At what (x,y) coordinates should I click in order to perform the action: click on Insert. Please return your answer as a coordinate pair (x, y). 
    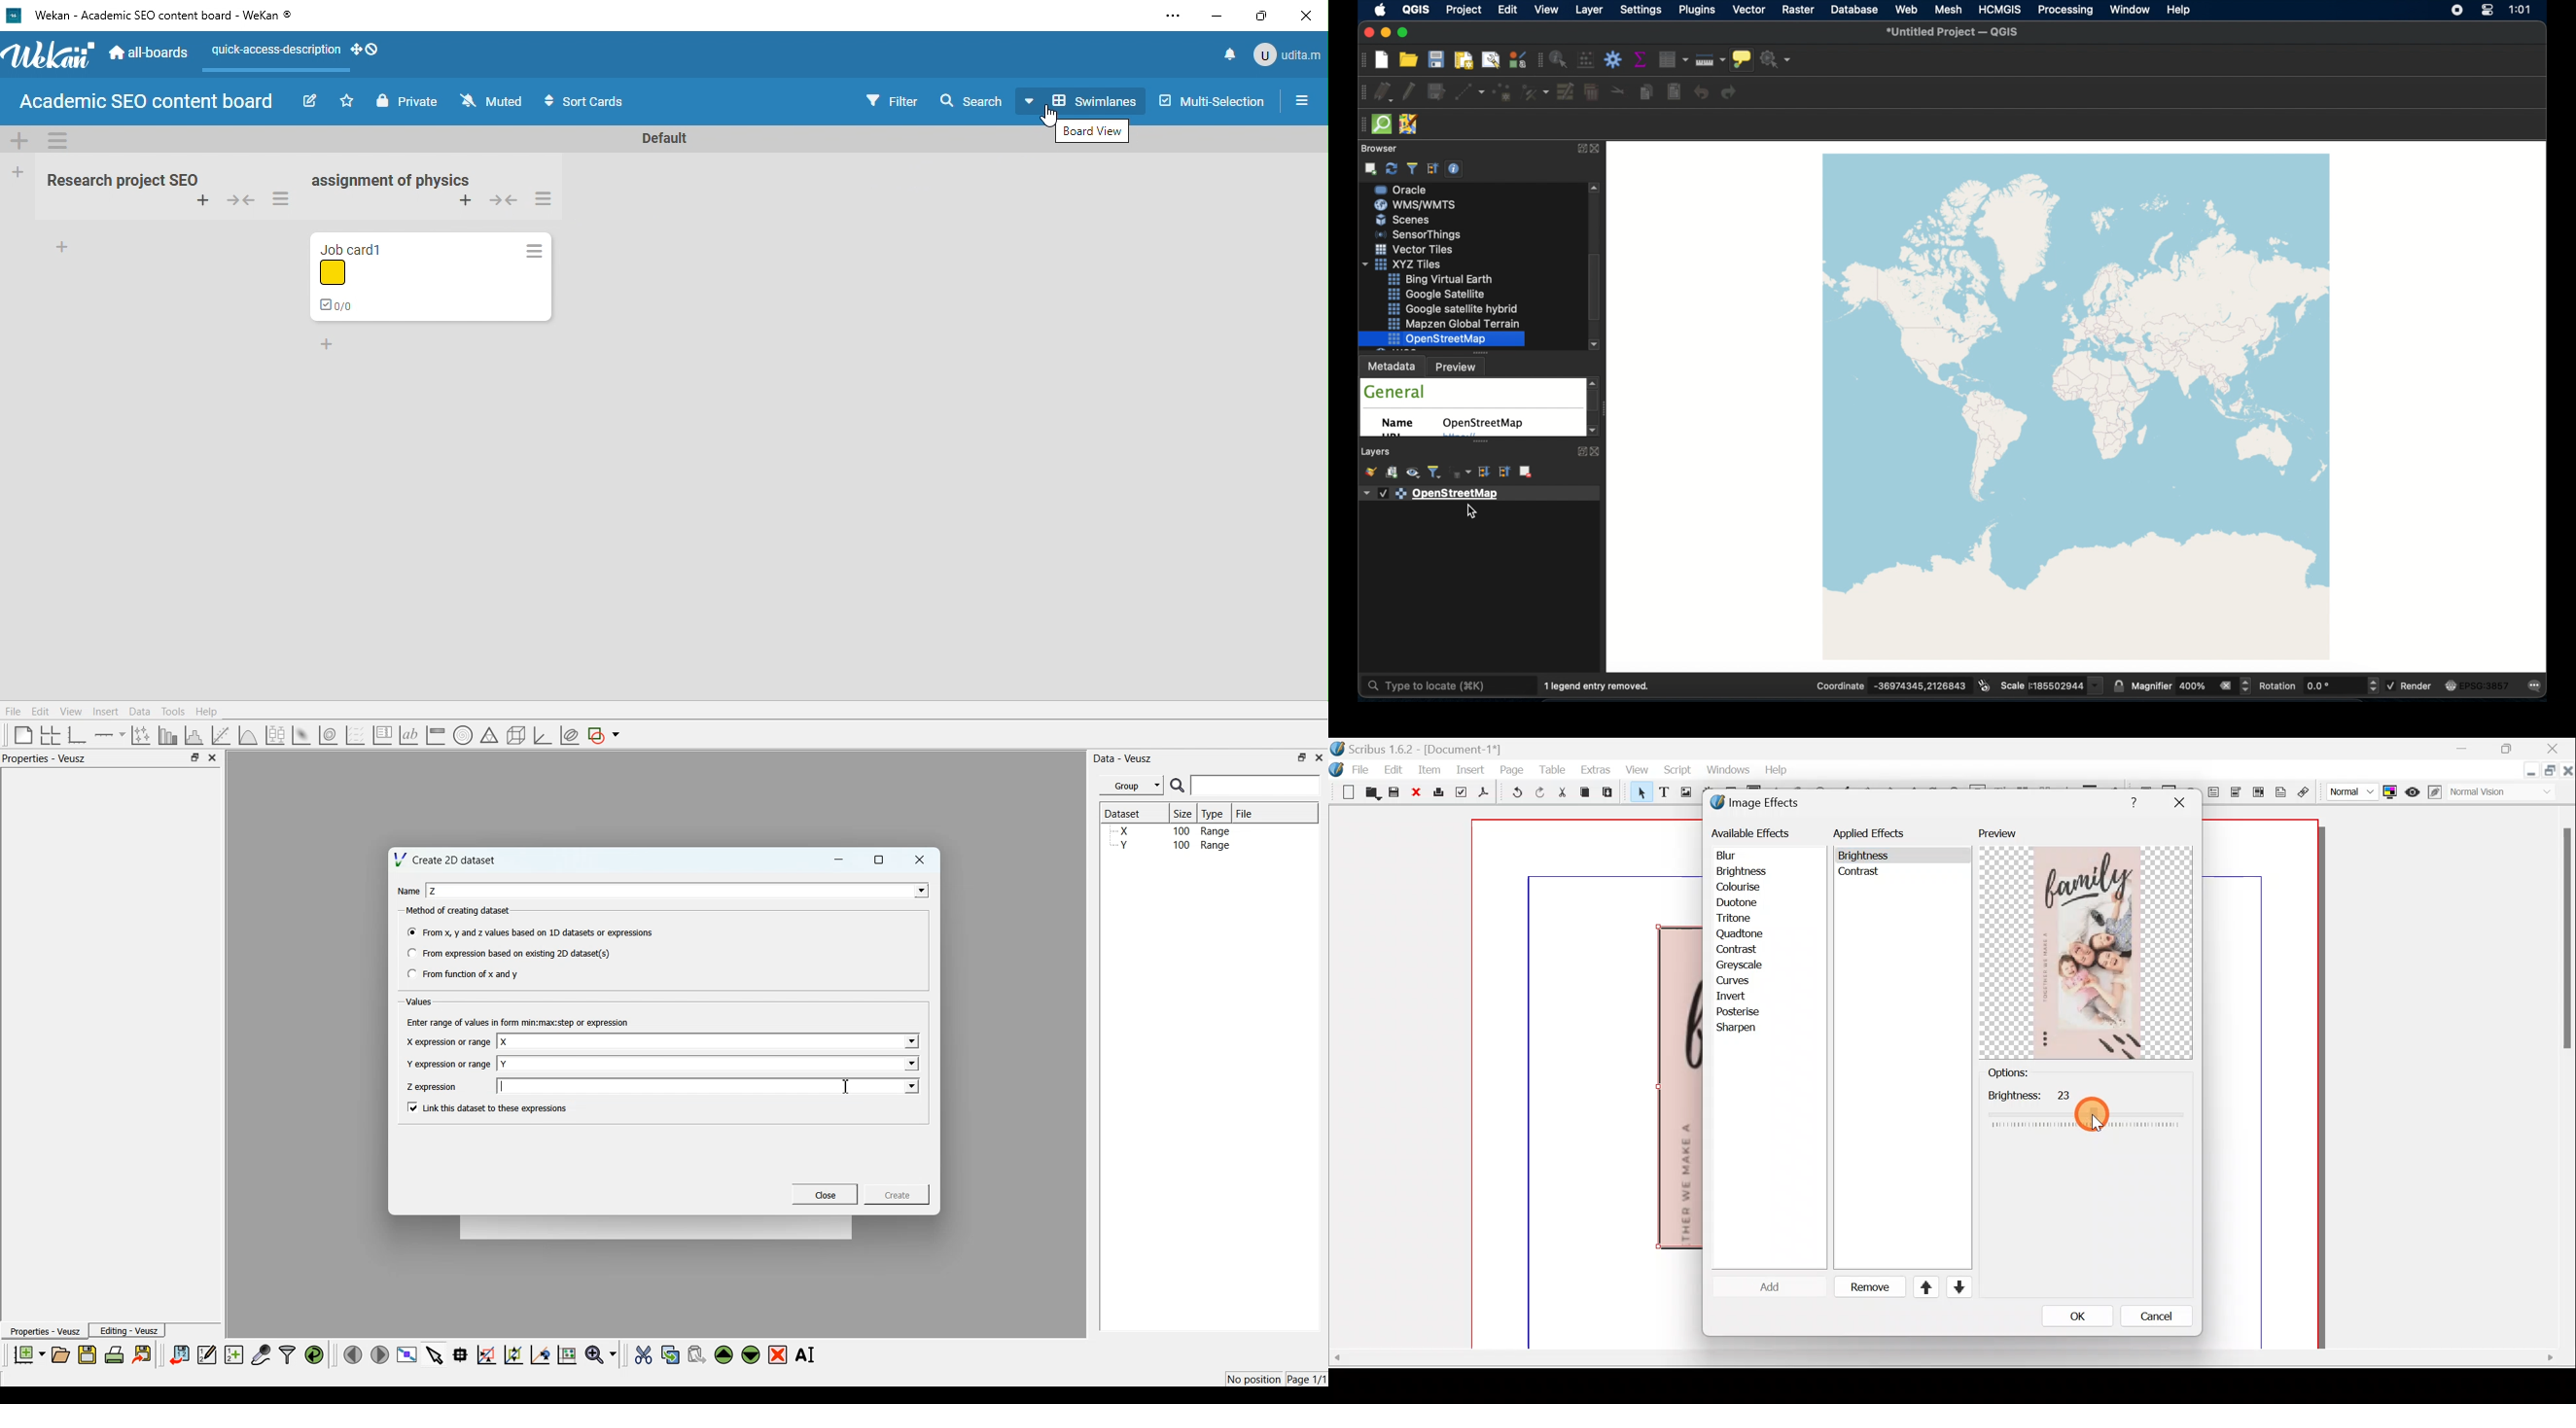
    Looking at the image, I should click on (1469, 769).